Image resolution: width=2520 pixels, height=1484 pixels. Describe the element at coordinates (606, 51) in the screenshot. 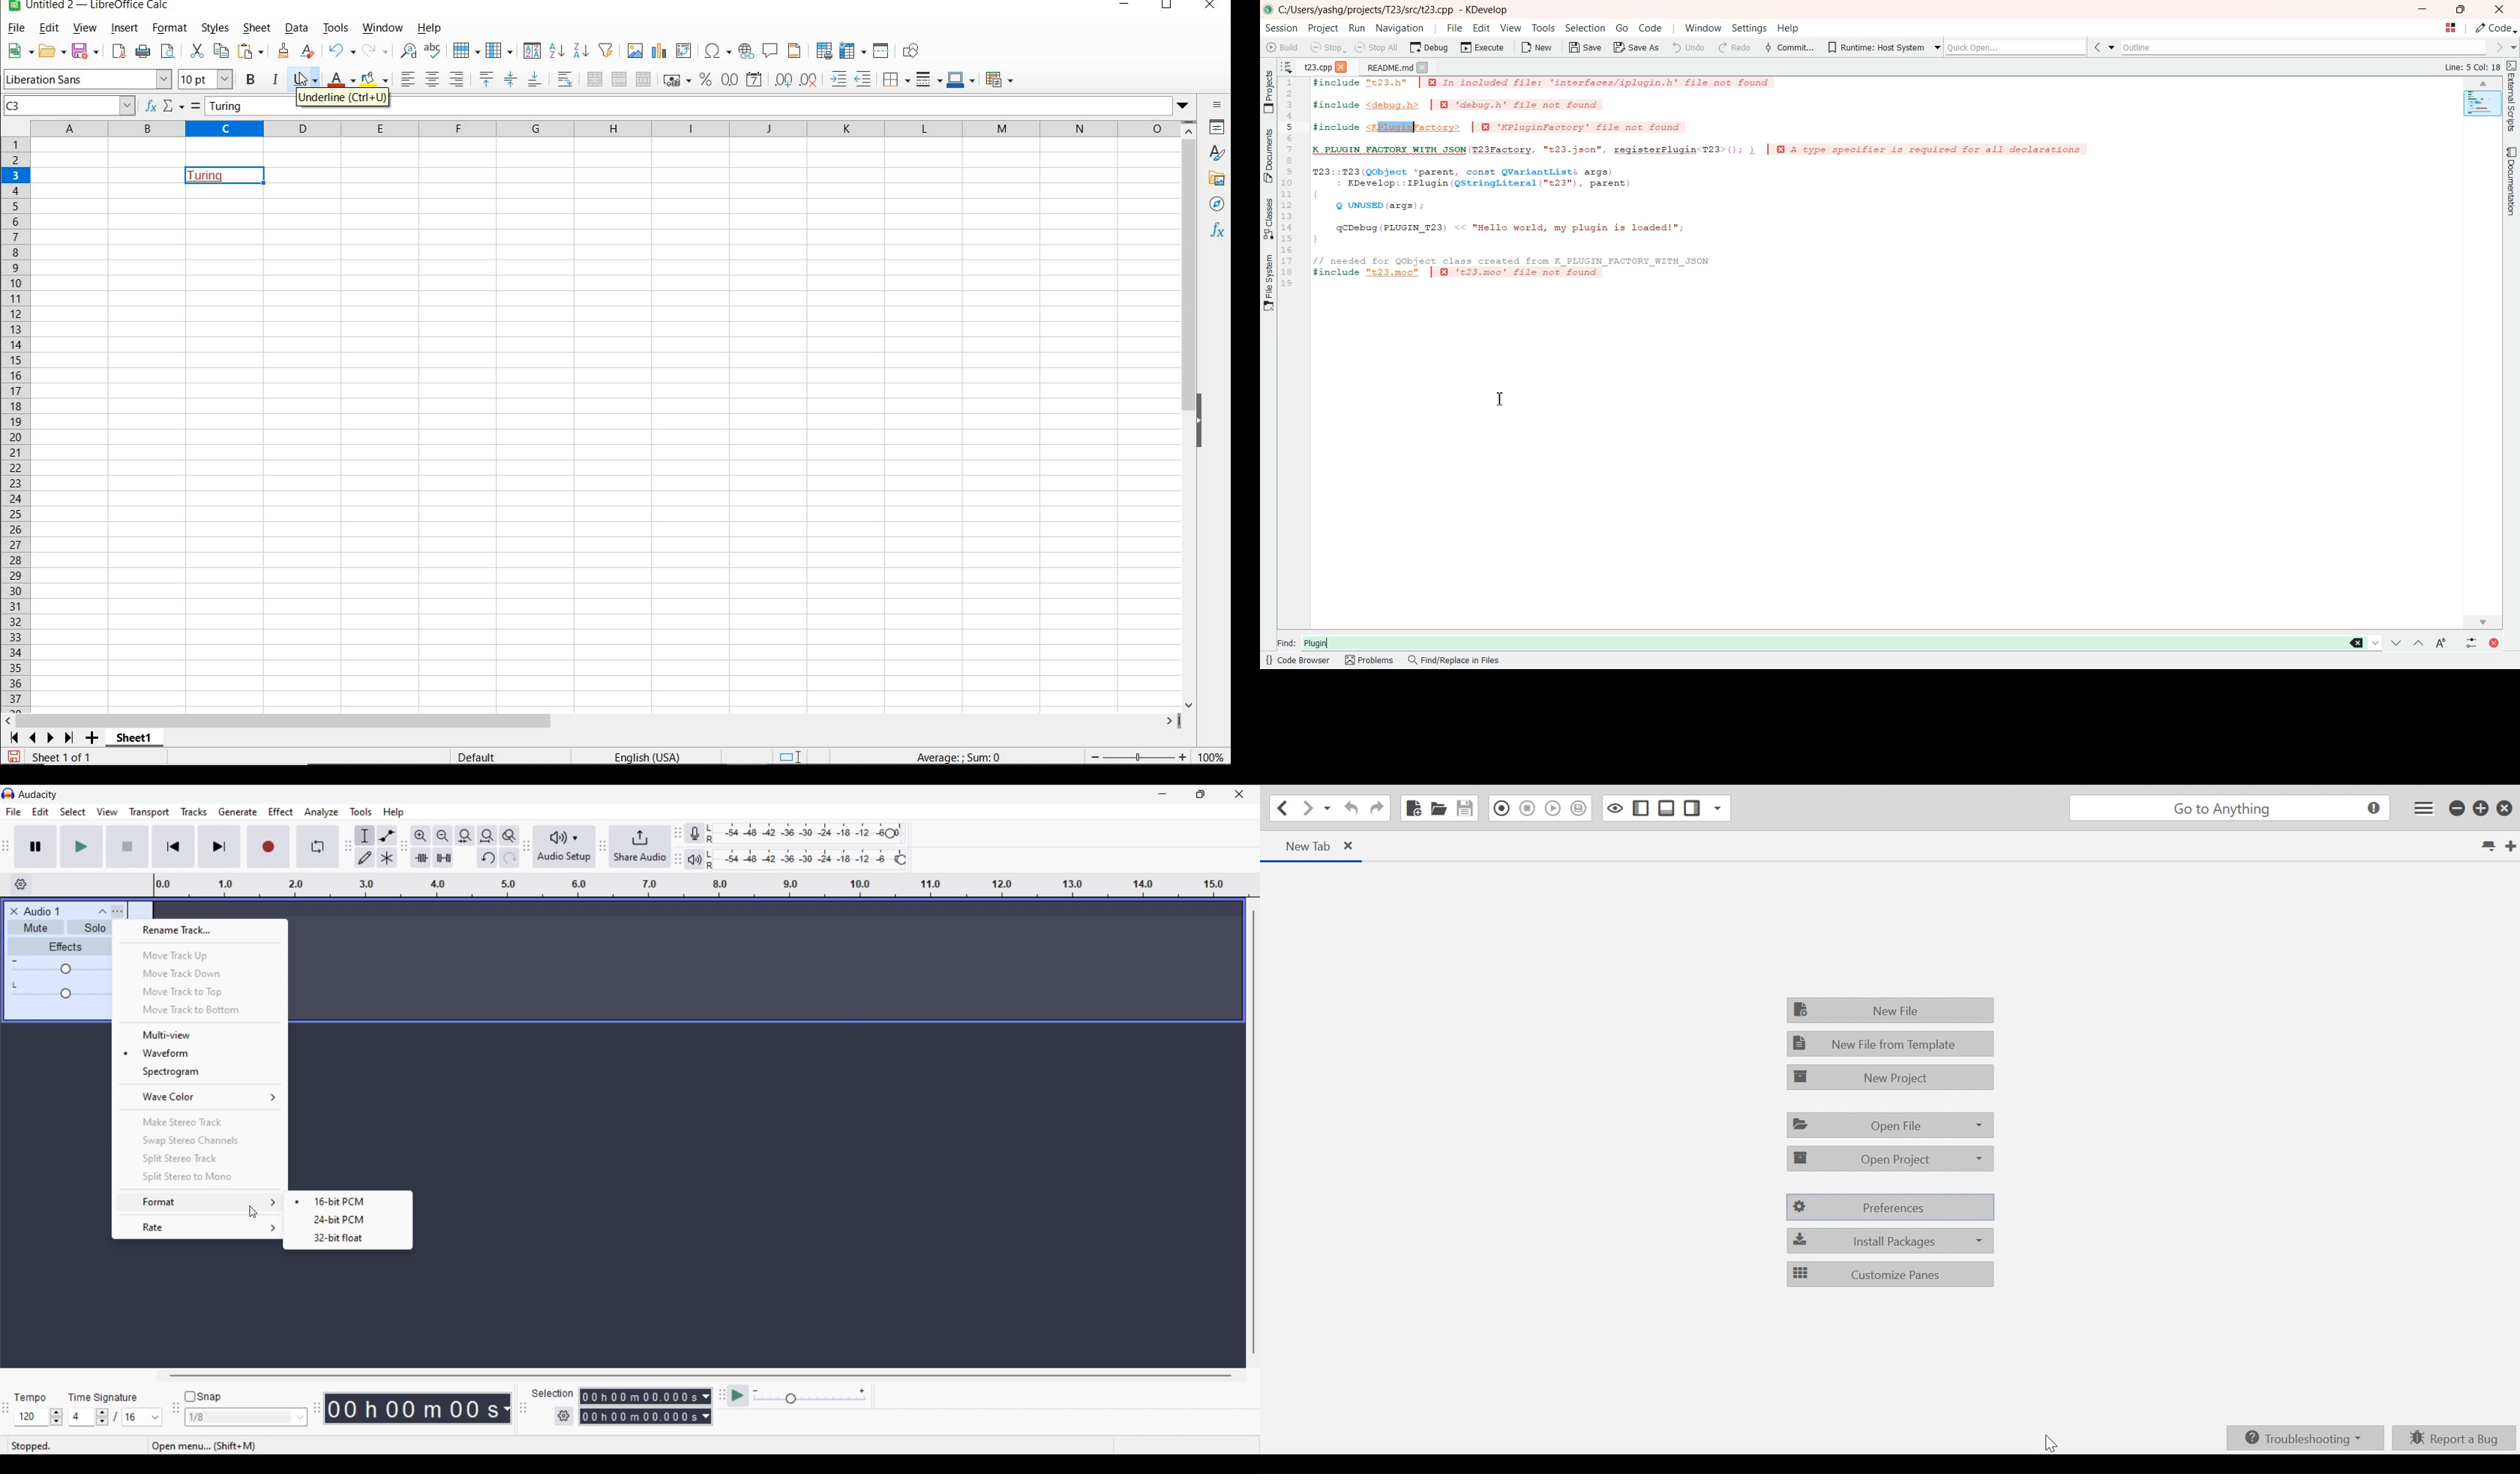

I see `AUTOFILTER` at that location.